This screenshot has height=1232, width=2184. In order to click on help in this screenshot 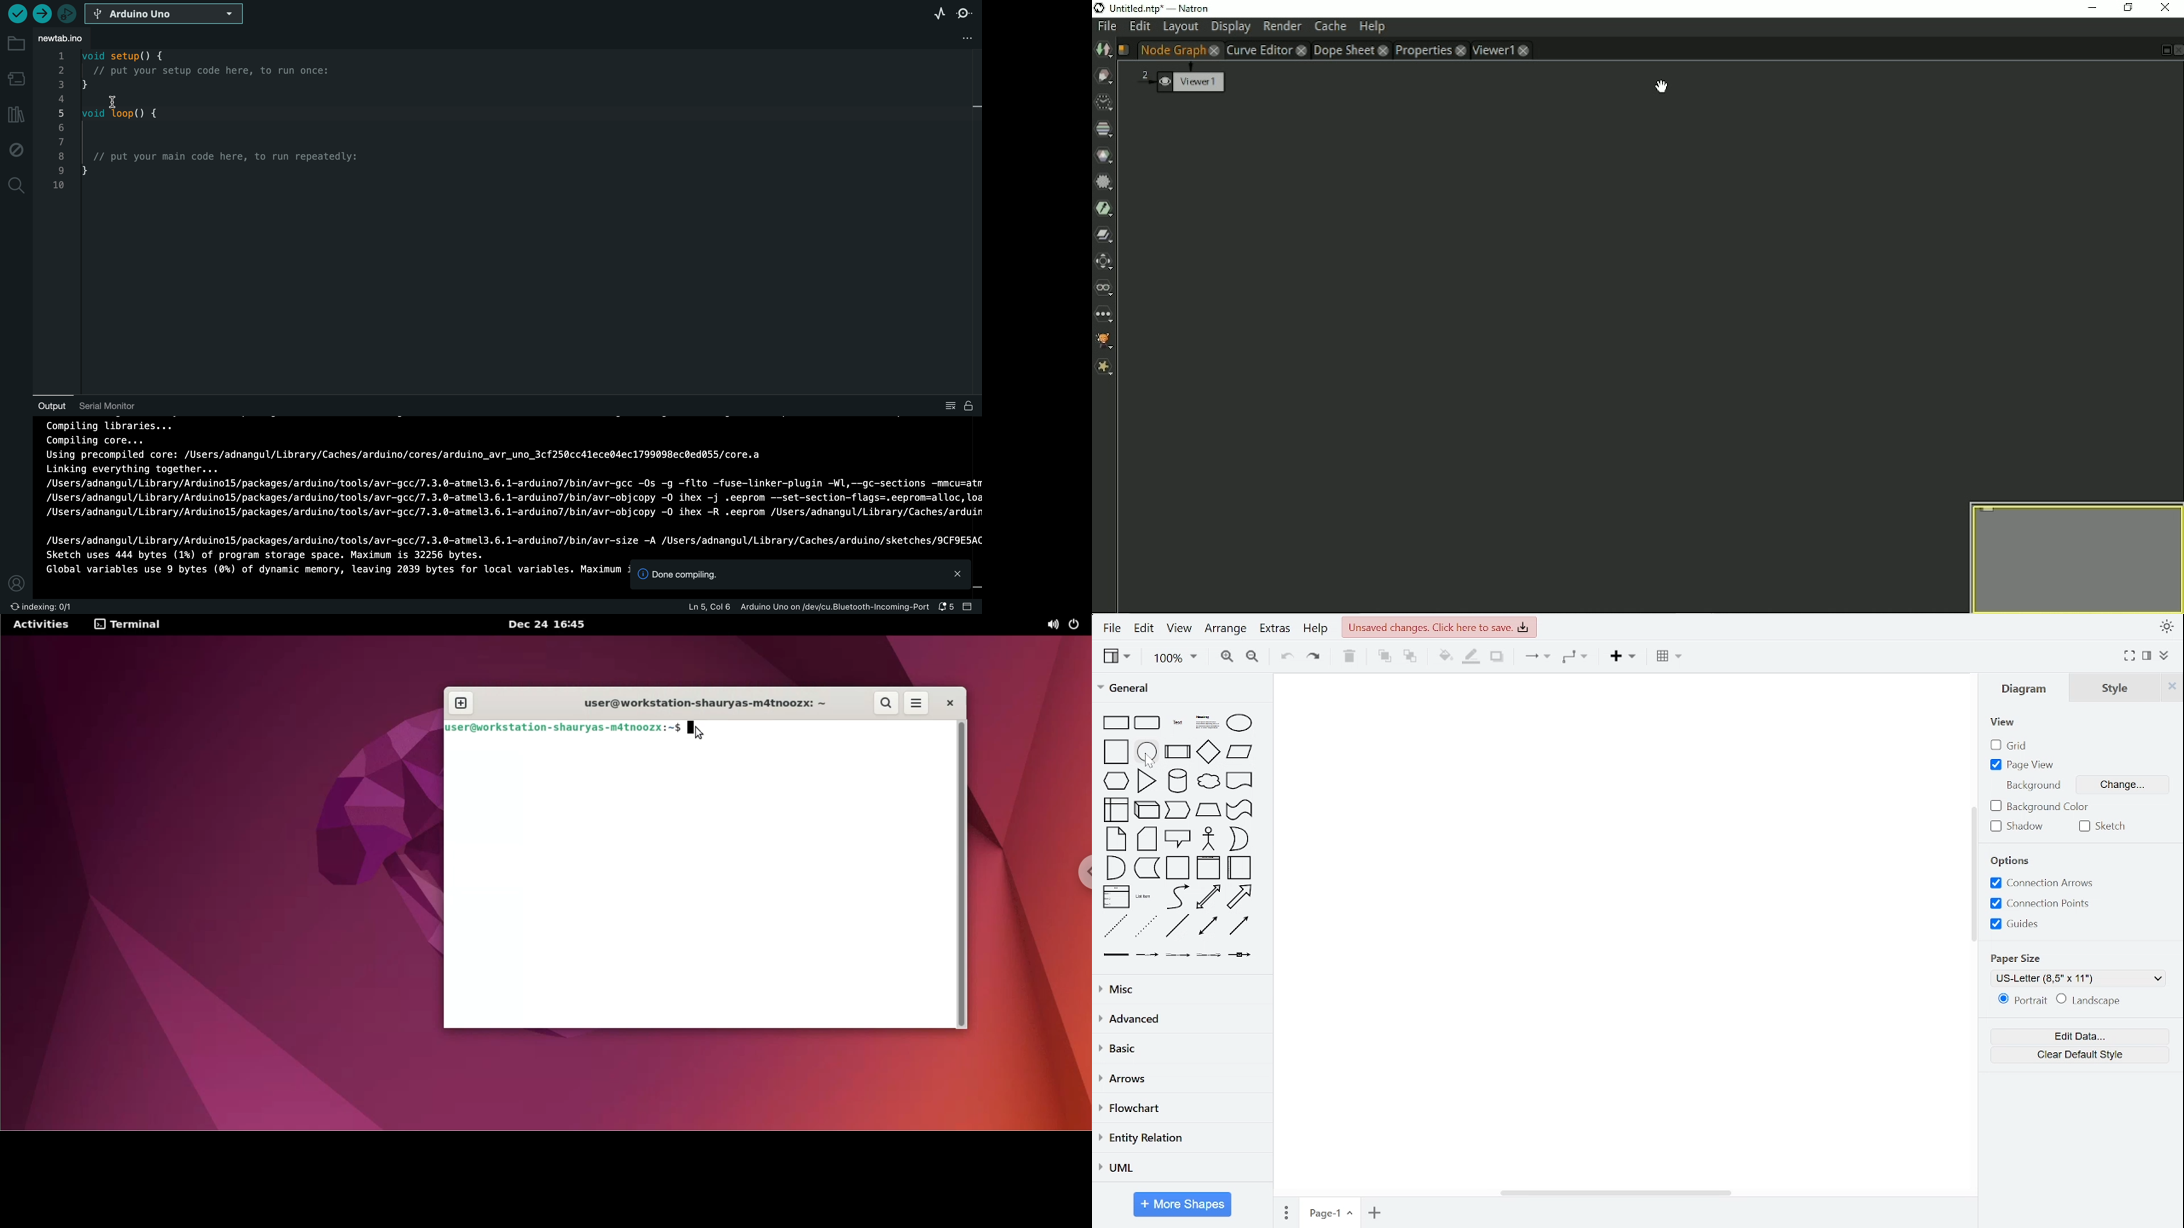, I will do `click(1315, 629)`.